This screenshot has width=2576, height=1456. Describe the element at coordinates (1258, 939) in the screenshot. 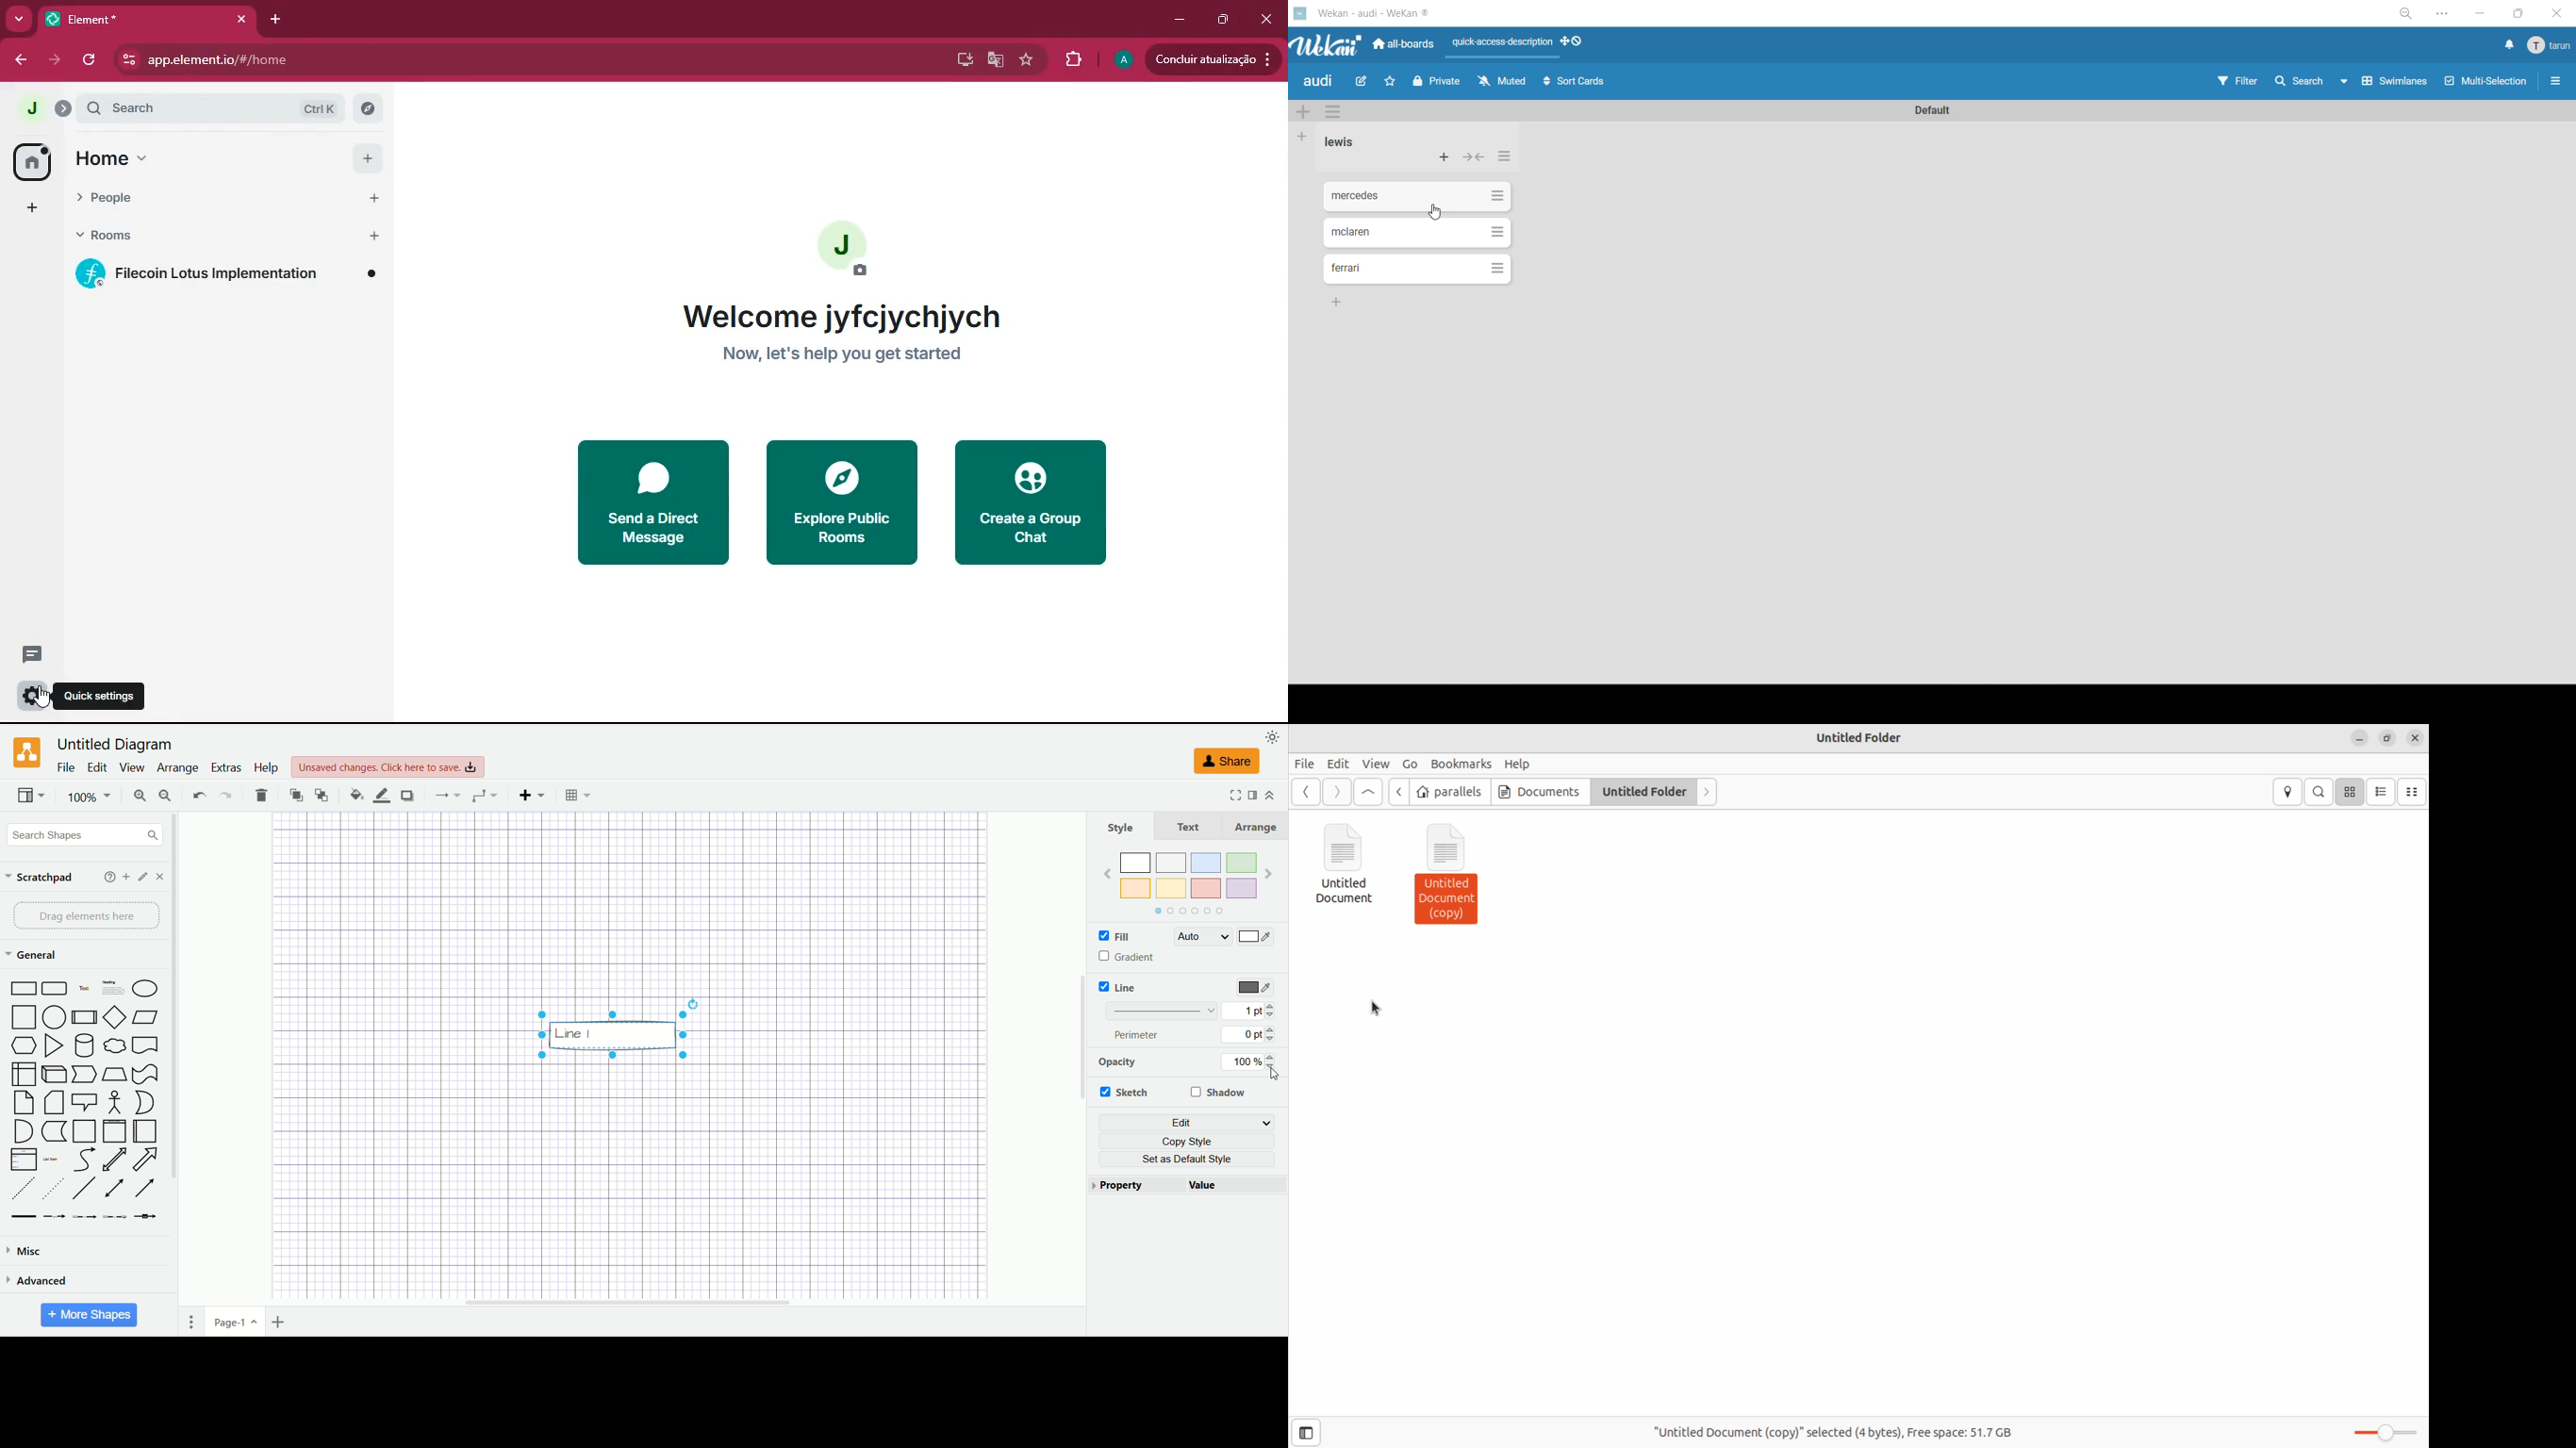

I see `Color` at that location.